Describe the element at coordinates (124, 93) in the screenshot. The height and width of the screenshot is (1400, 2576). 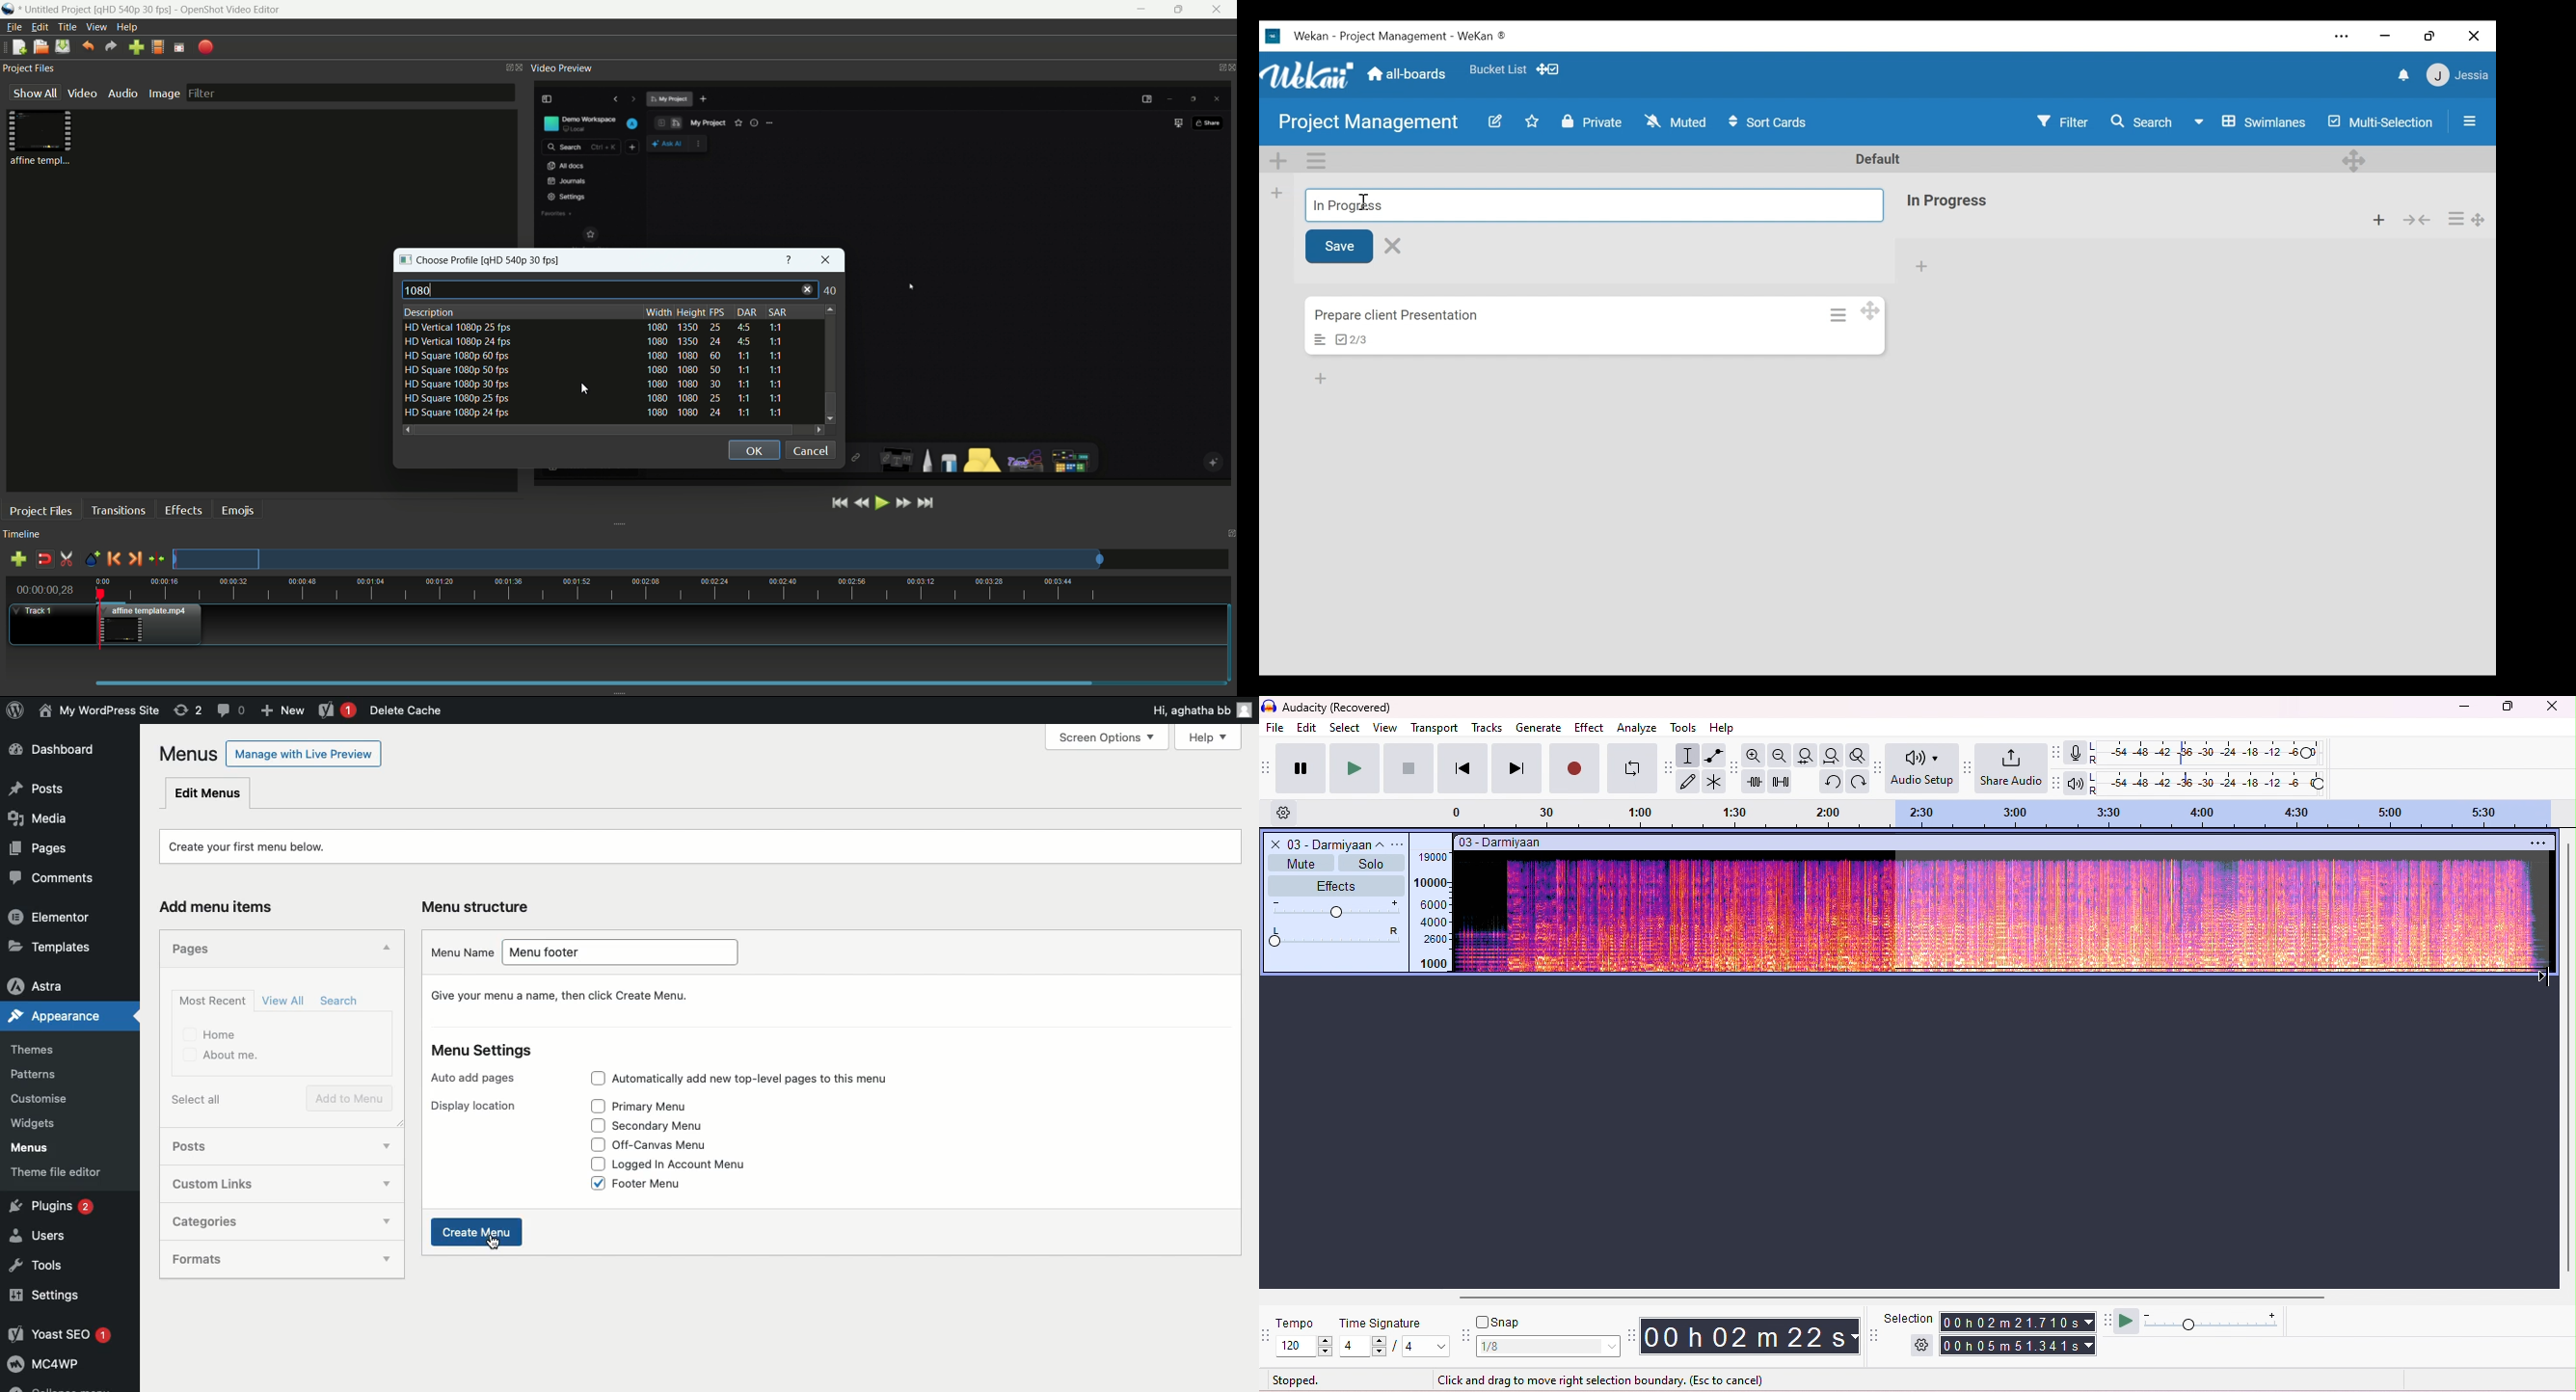
I see `audio` at that location.